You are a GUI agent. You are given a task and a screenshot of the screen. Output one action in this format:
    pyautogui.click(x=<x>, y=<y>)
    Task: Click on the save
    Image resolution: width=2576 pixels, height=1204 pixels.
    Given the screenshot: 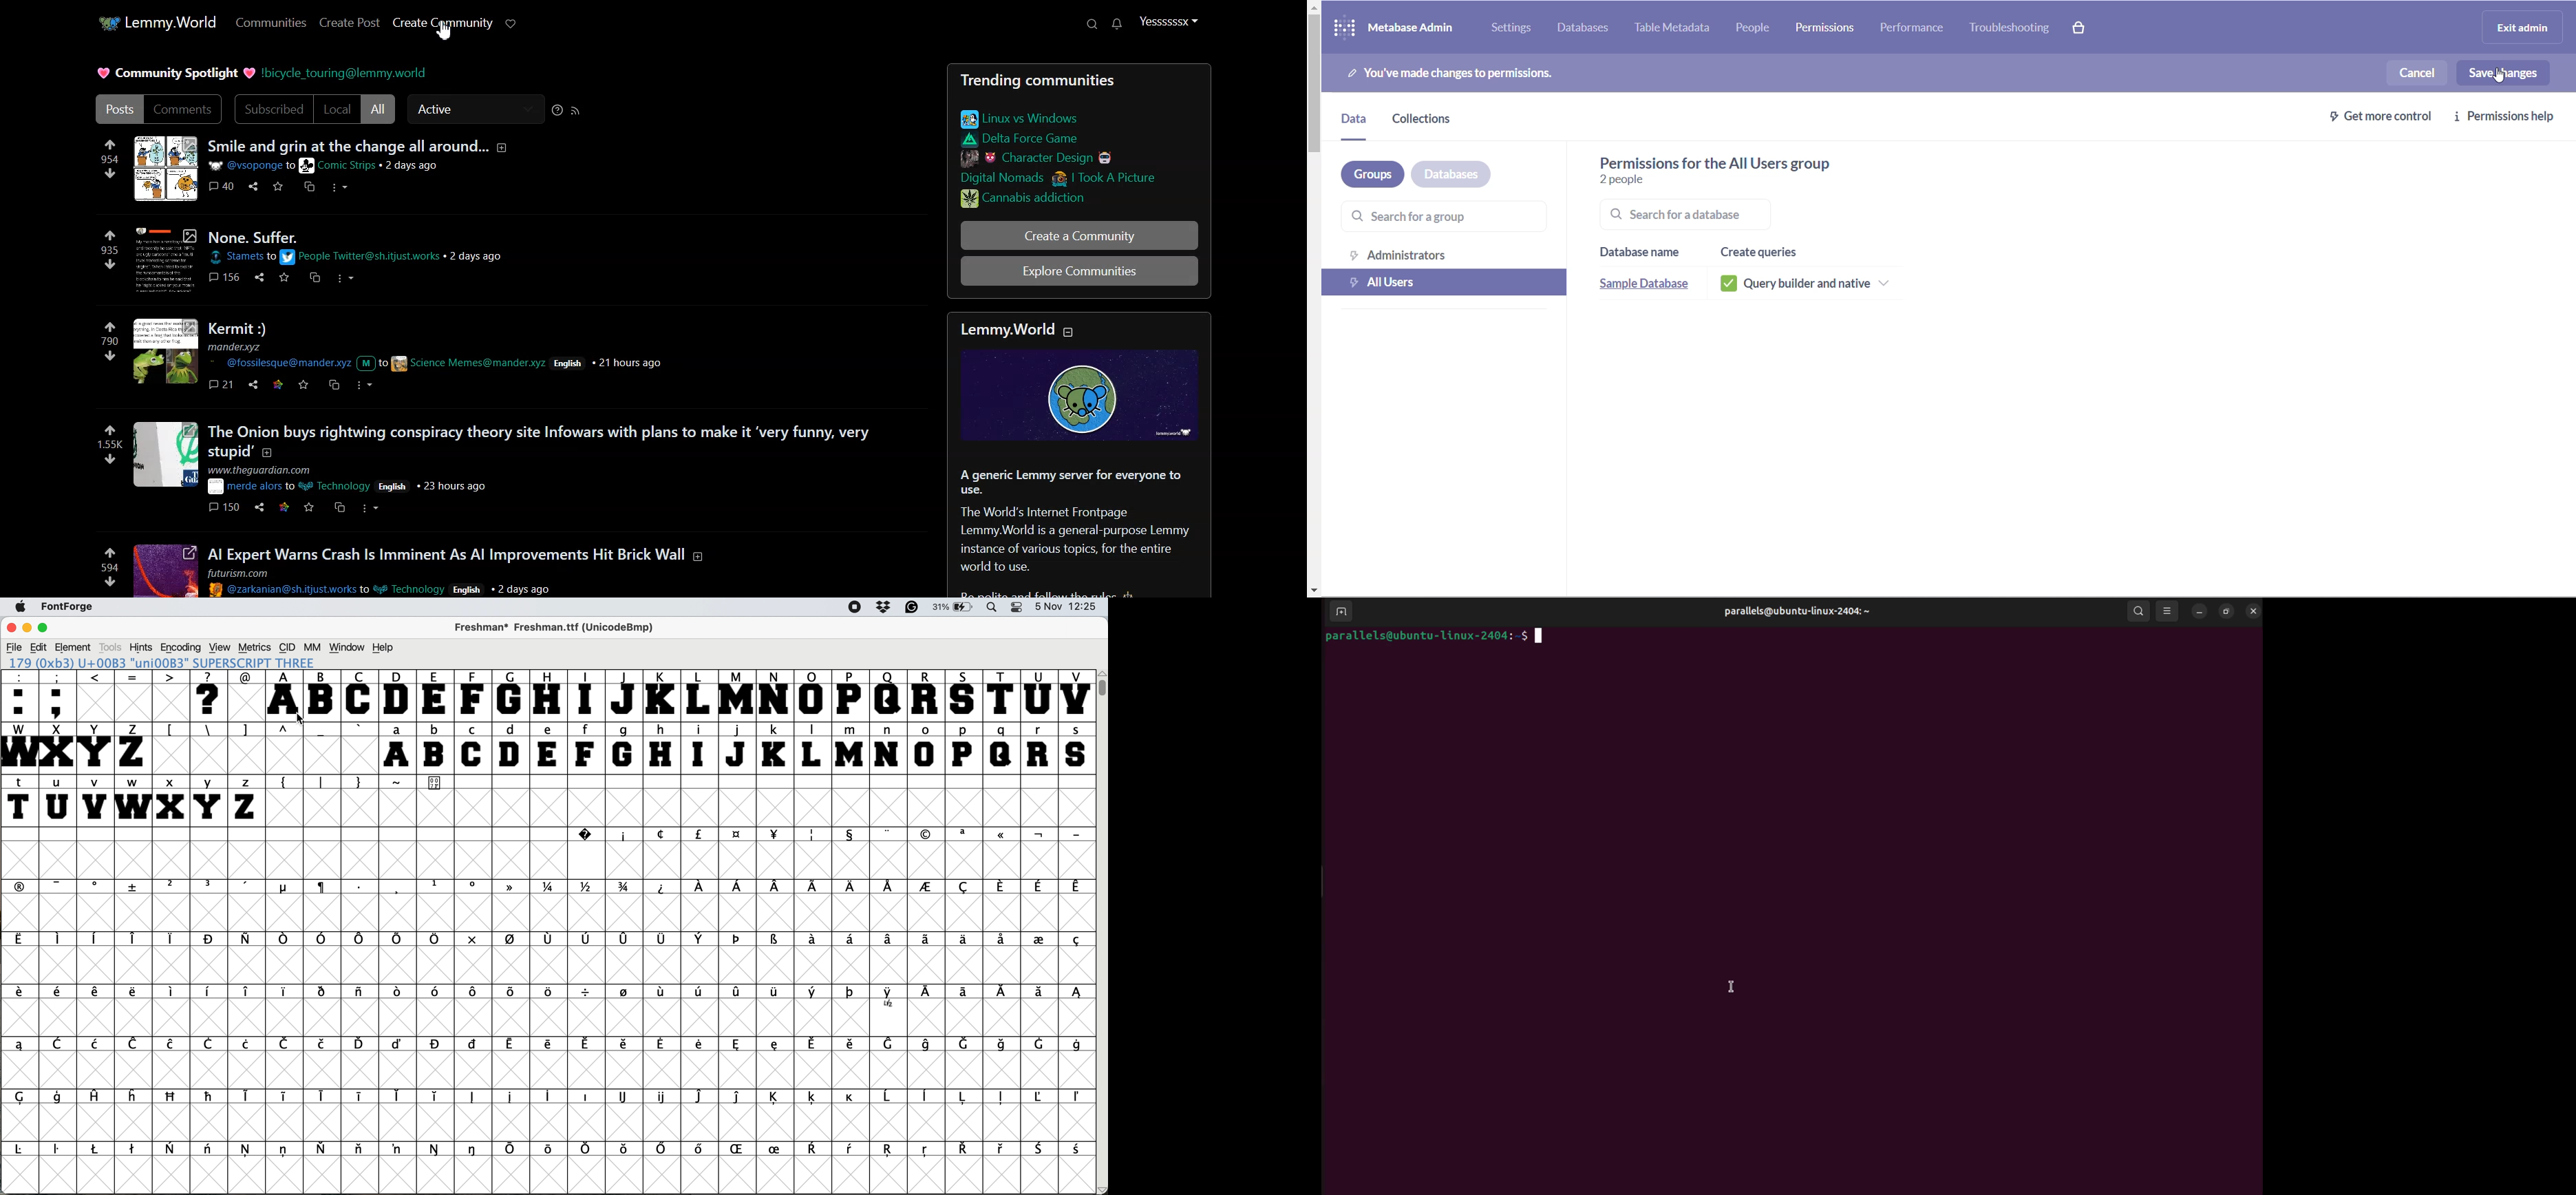 What is the action you would take?
    pyautogui.click(x=285, y=277)
    